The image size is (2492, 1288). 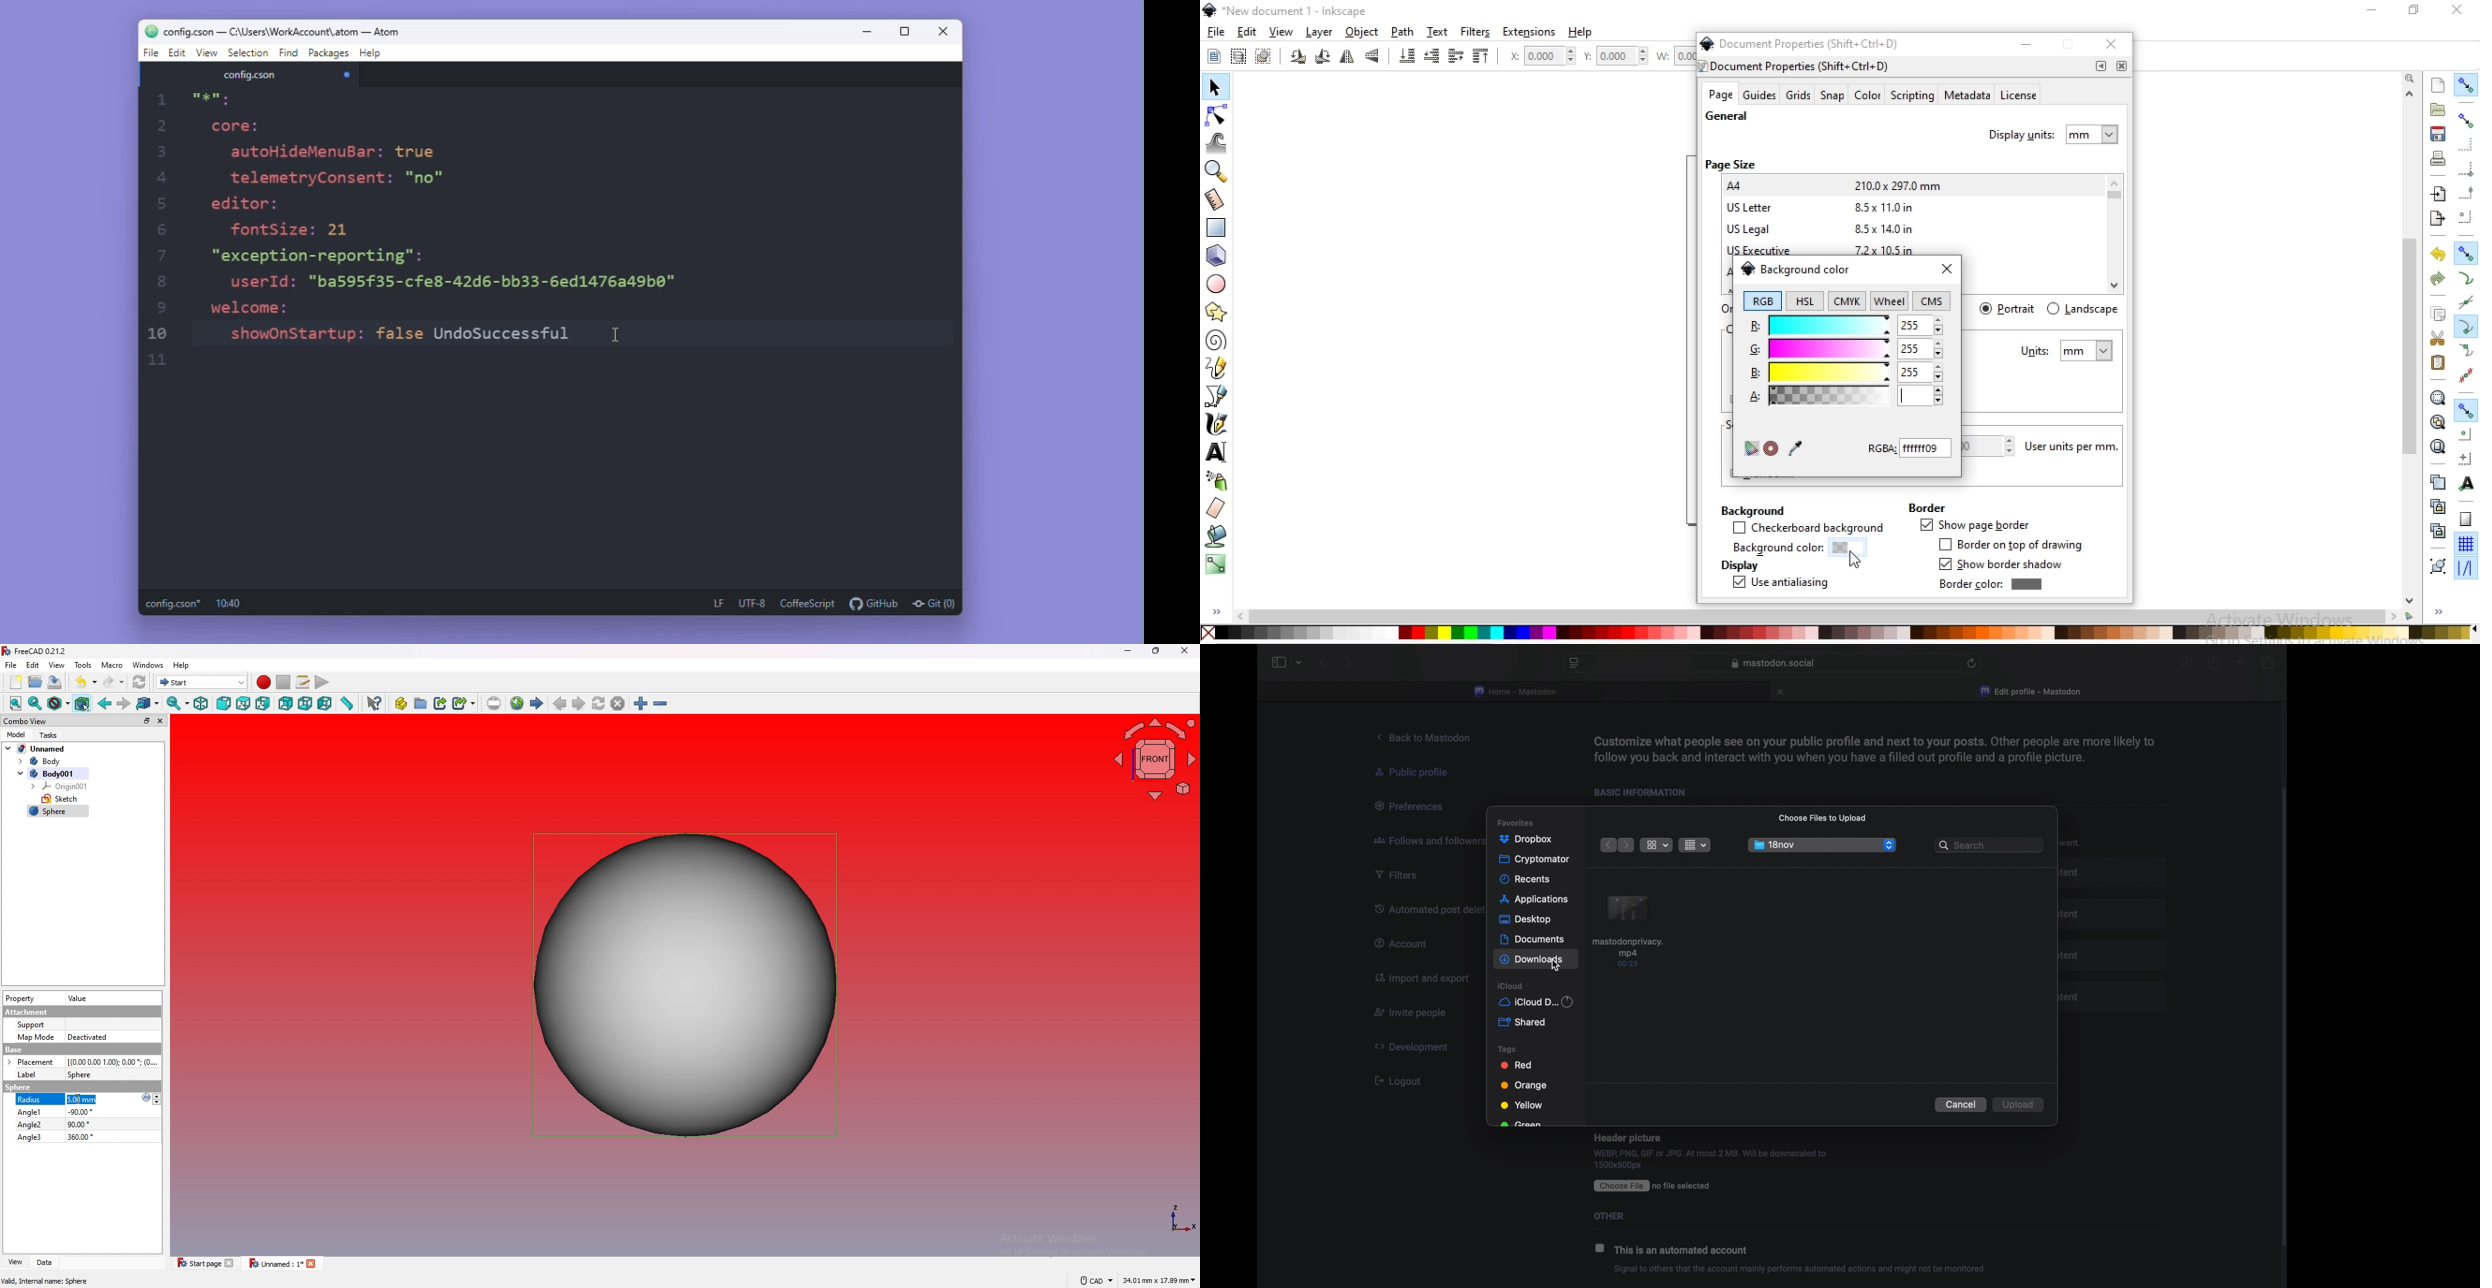 I want to click on snap text anchors and baselines, so click(x=2464, y=483).